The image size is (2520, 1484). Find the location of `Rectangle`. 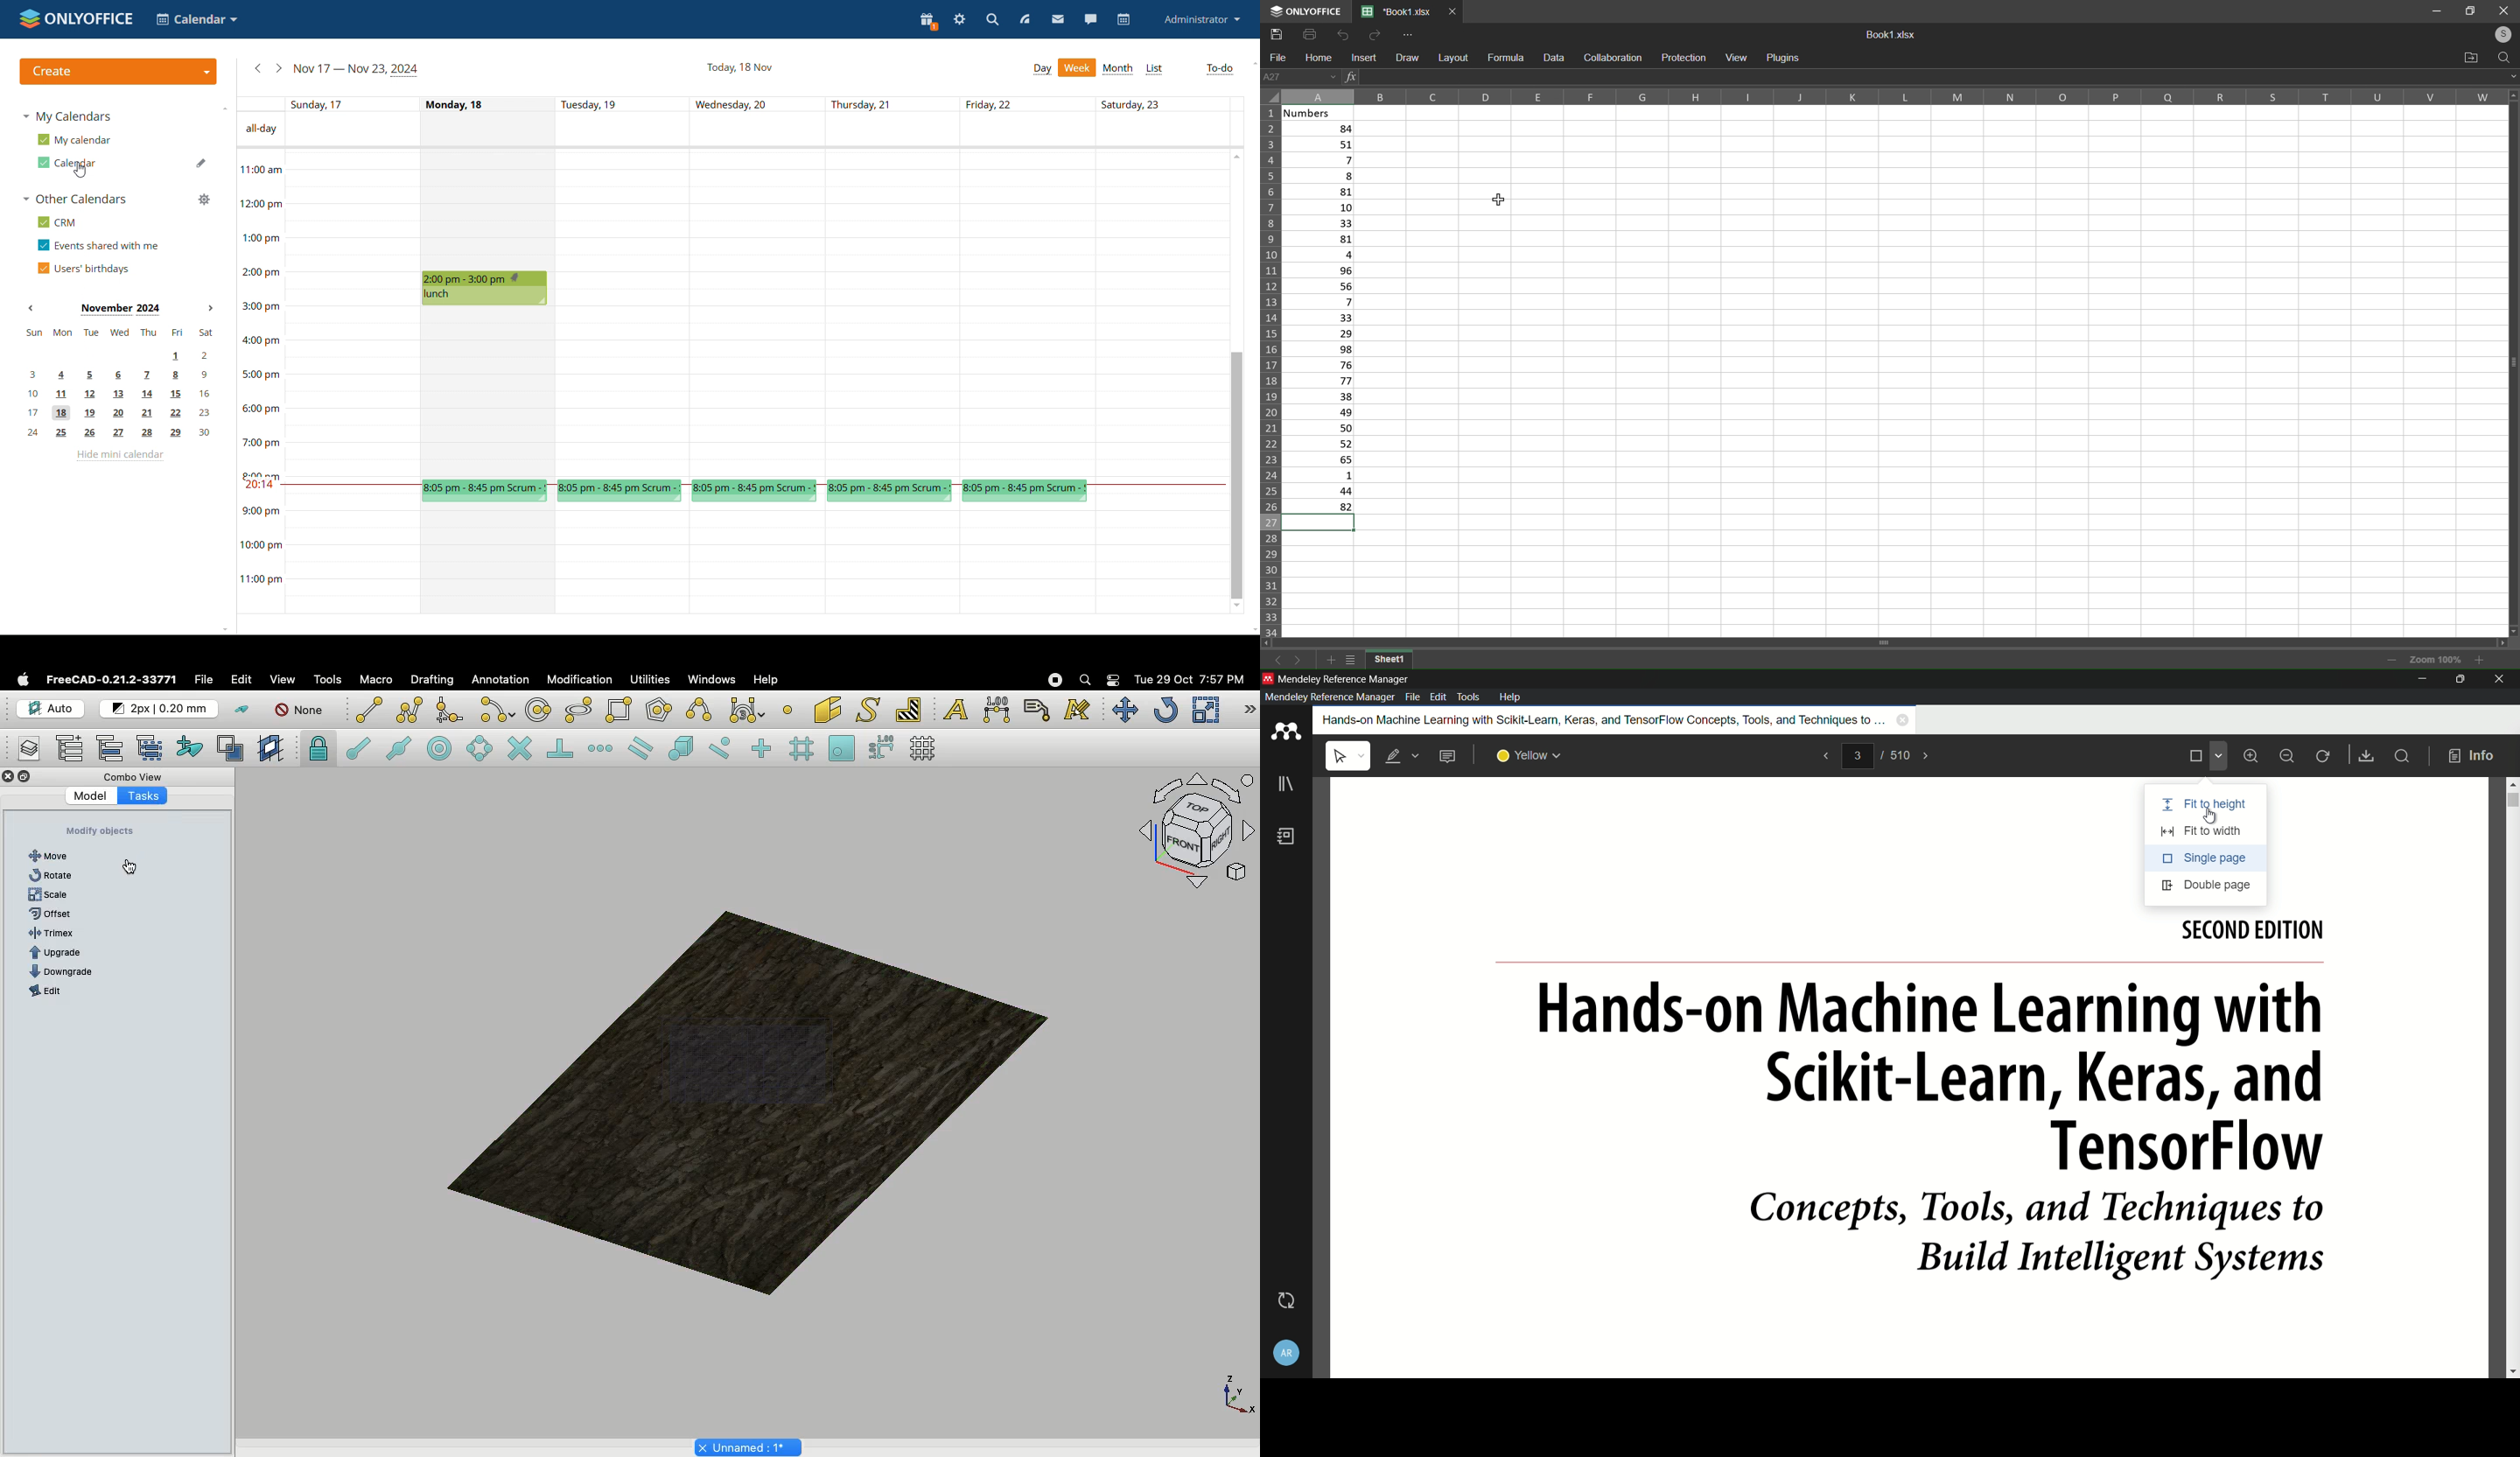

Rectangle is located at coordinates (622, 711).